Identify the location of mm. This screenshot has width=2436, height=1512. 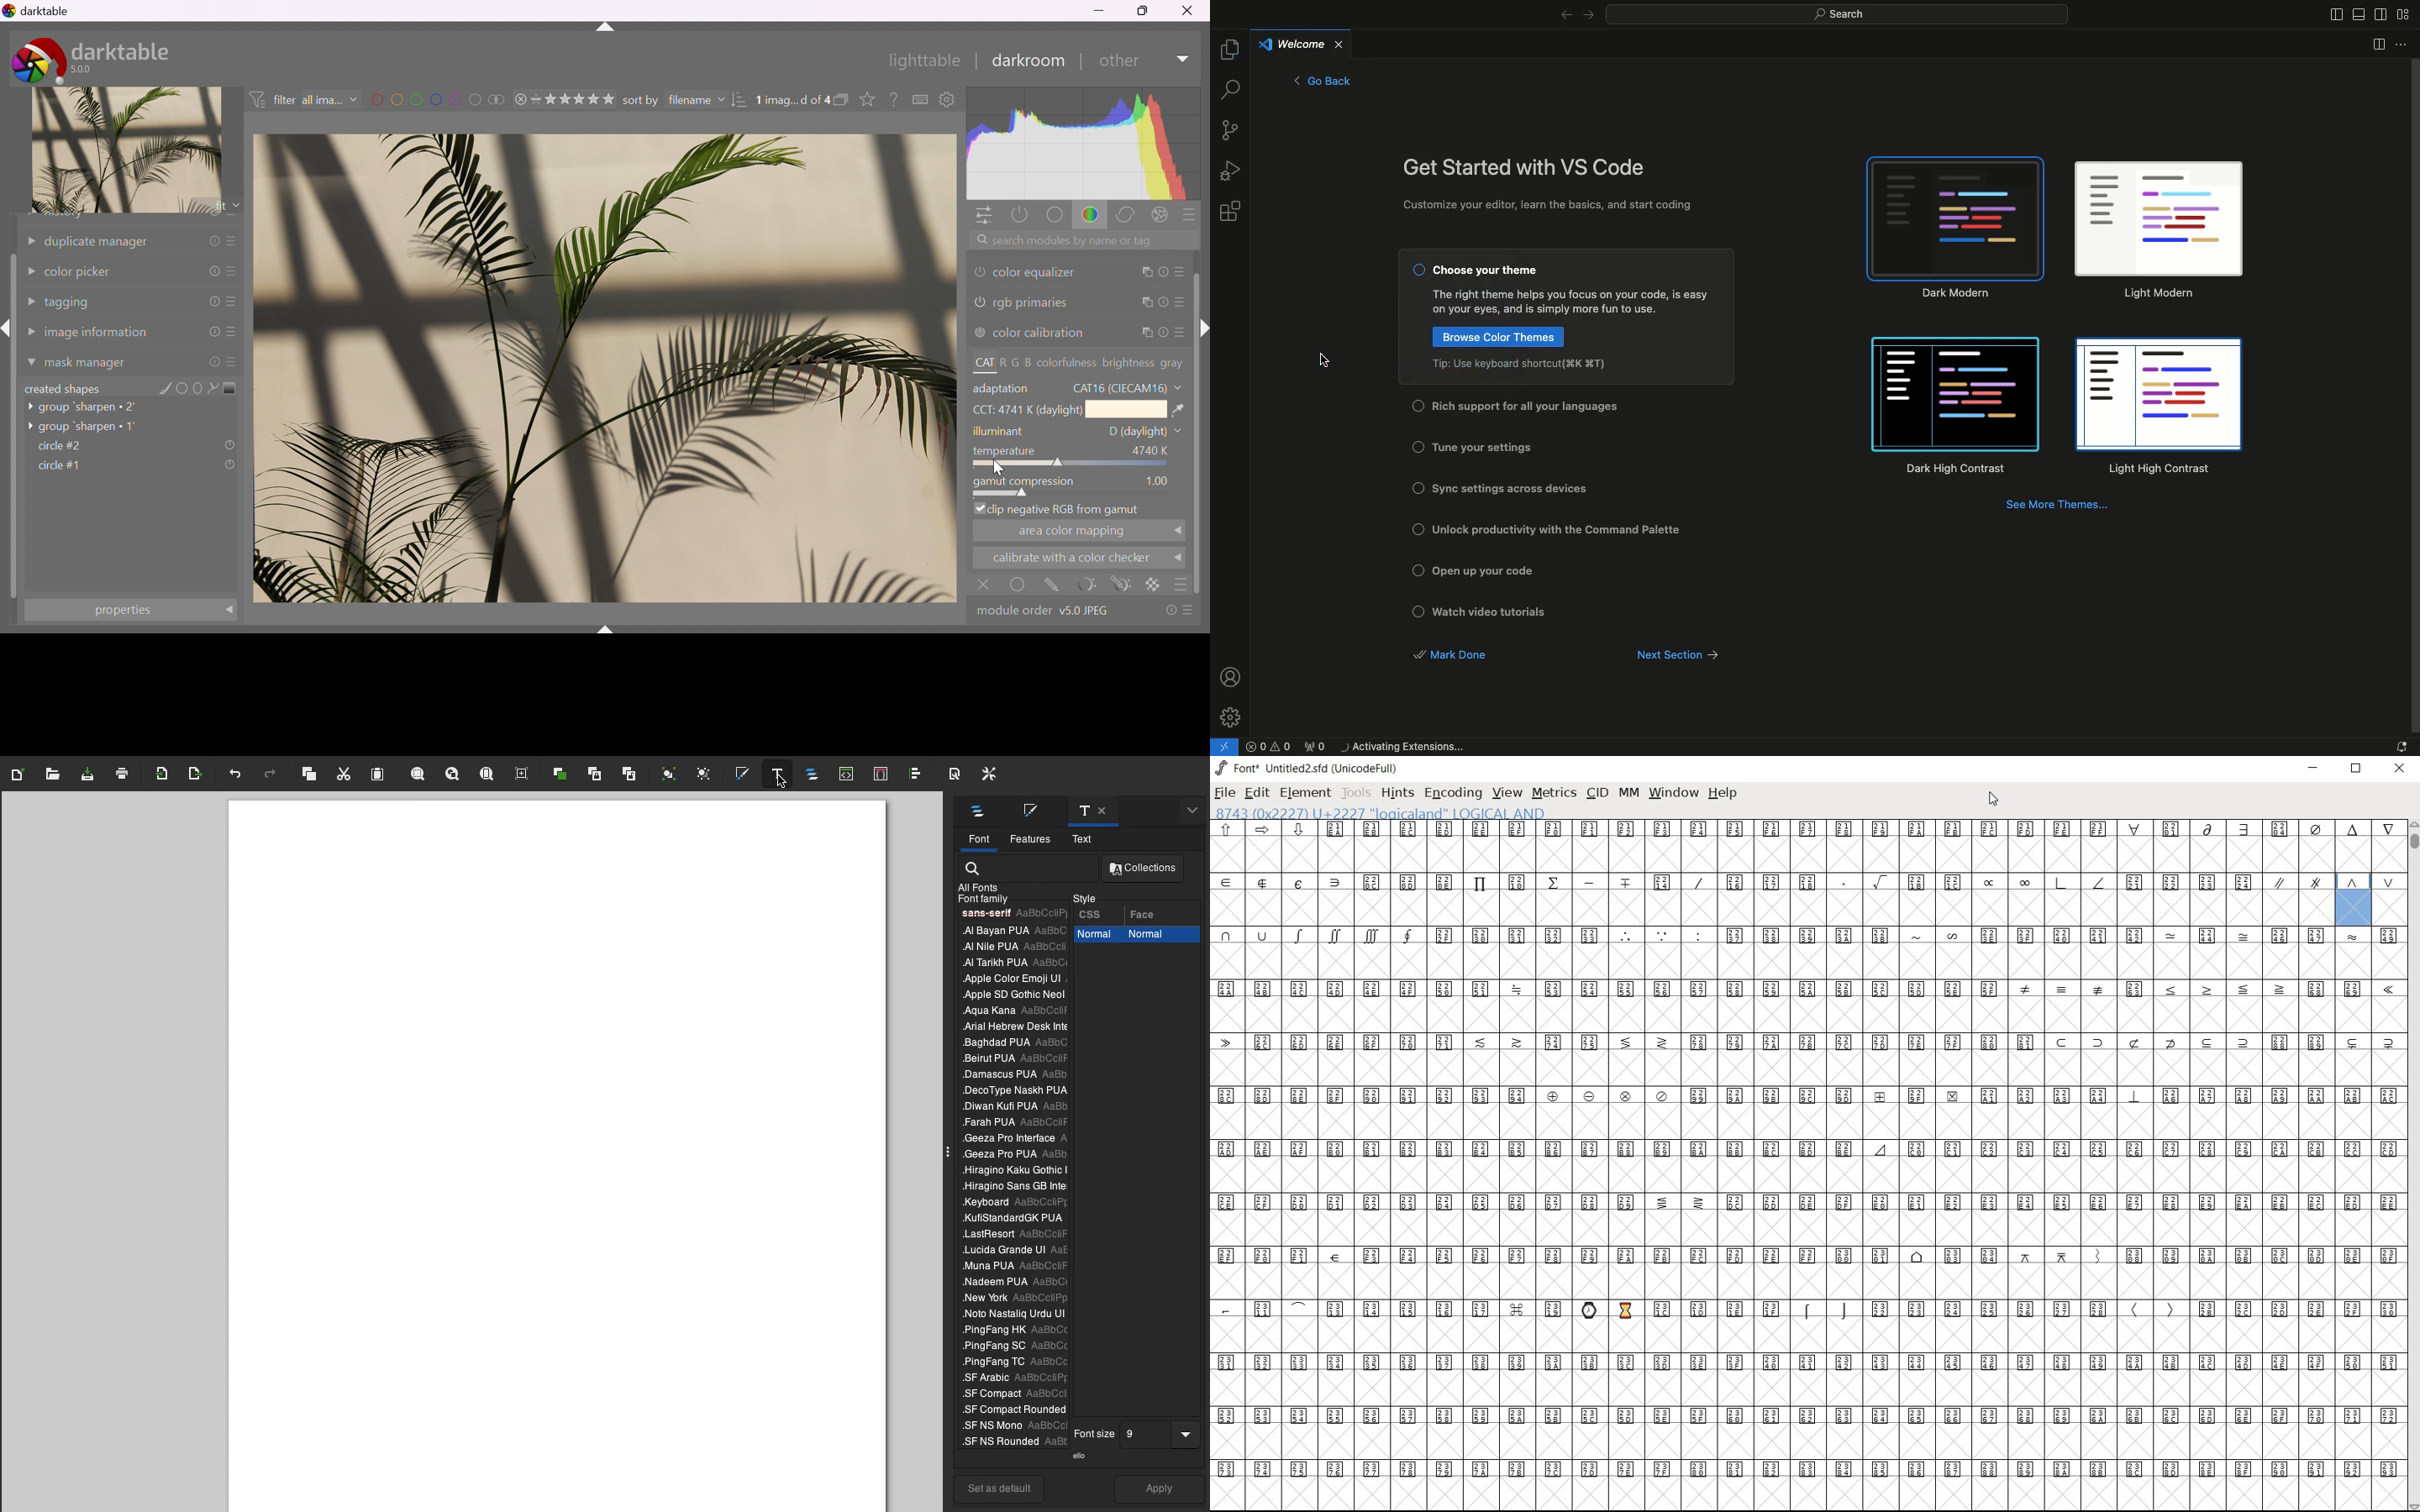
(1628, 791).